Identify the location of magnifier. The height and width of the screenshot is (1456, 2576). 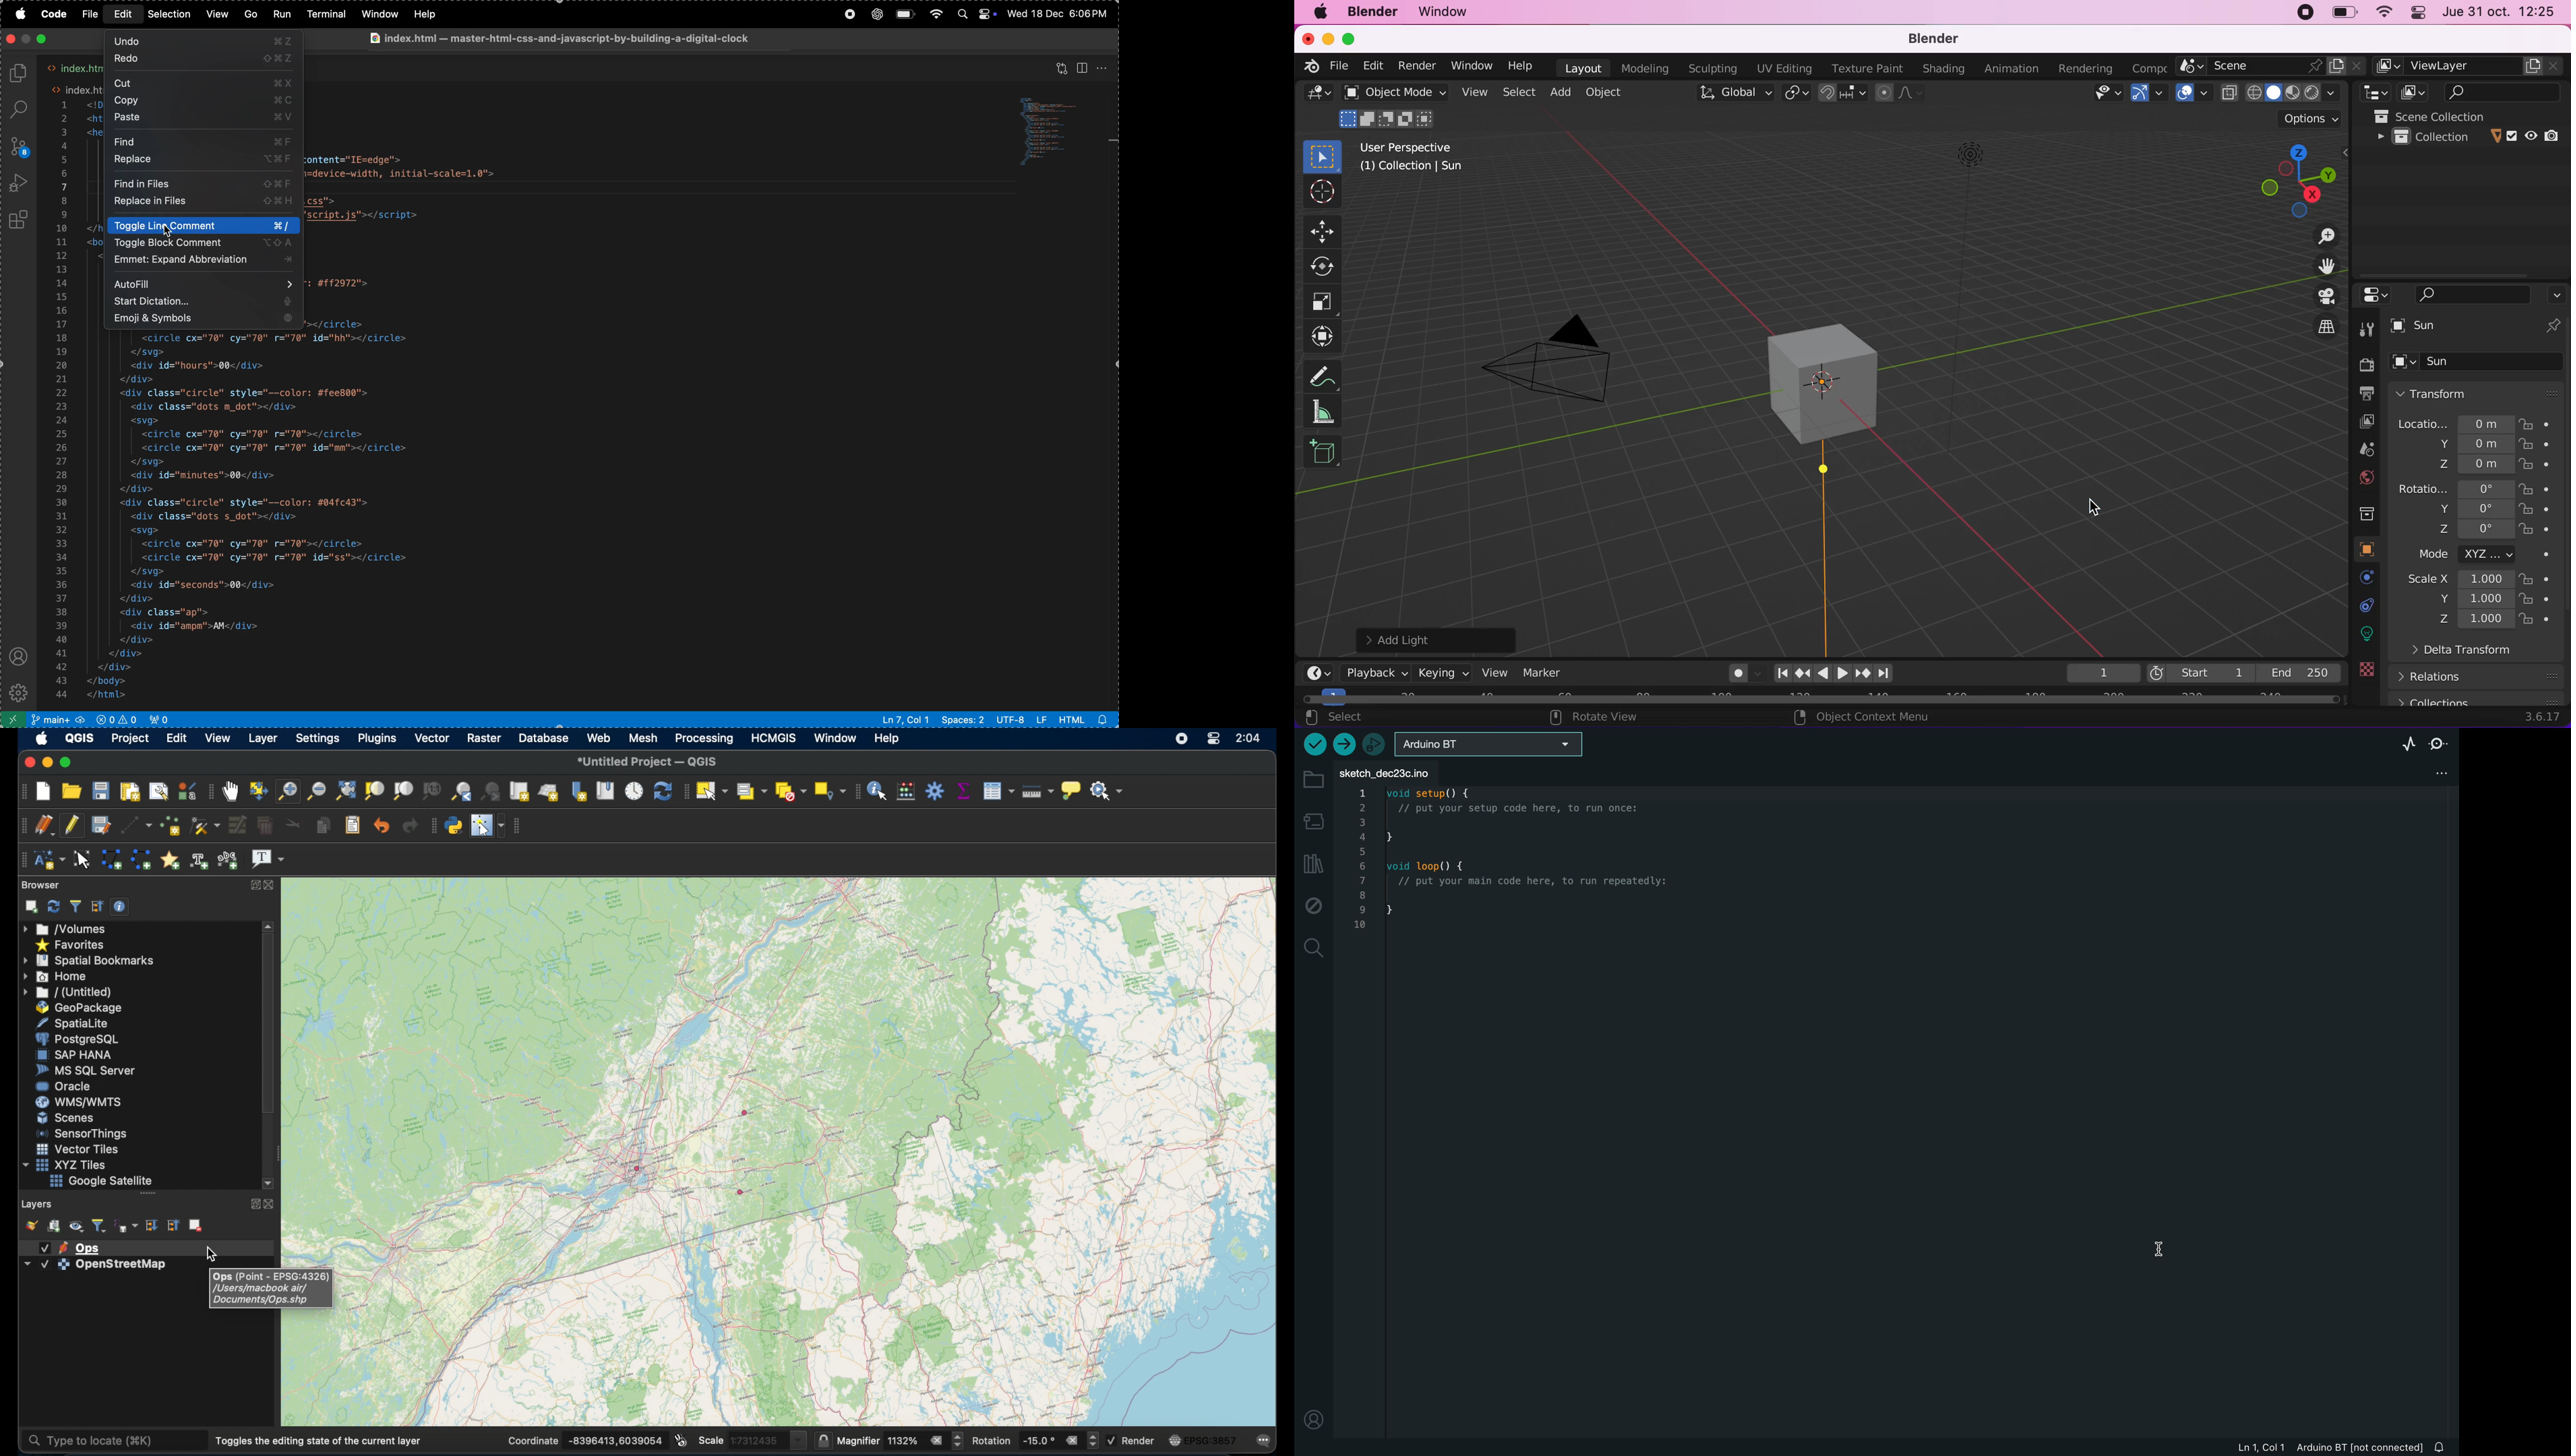
(900, 1439).